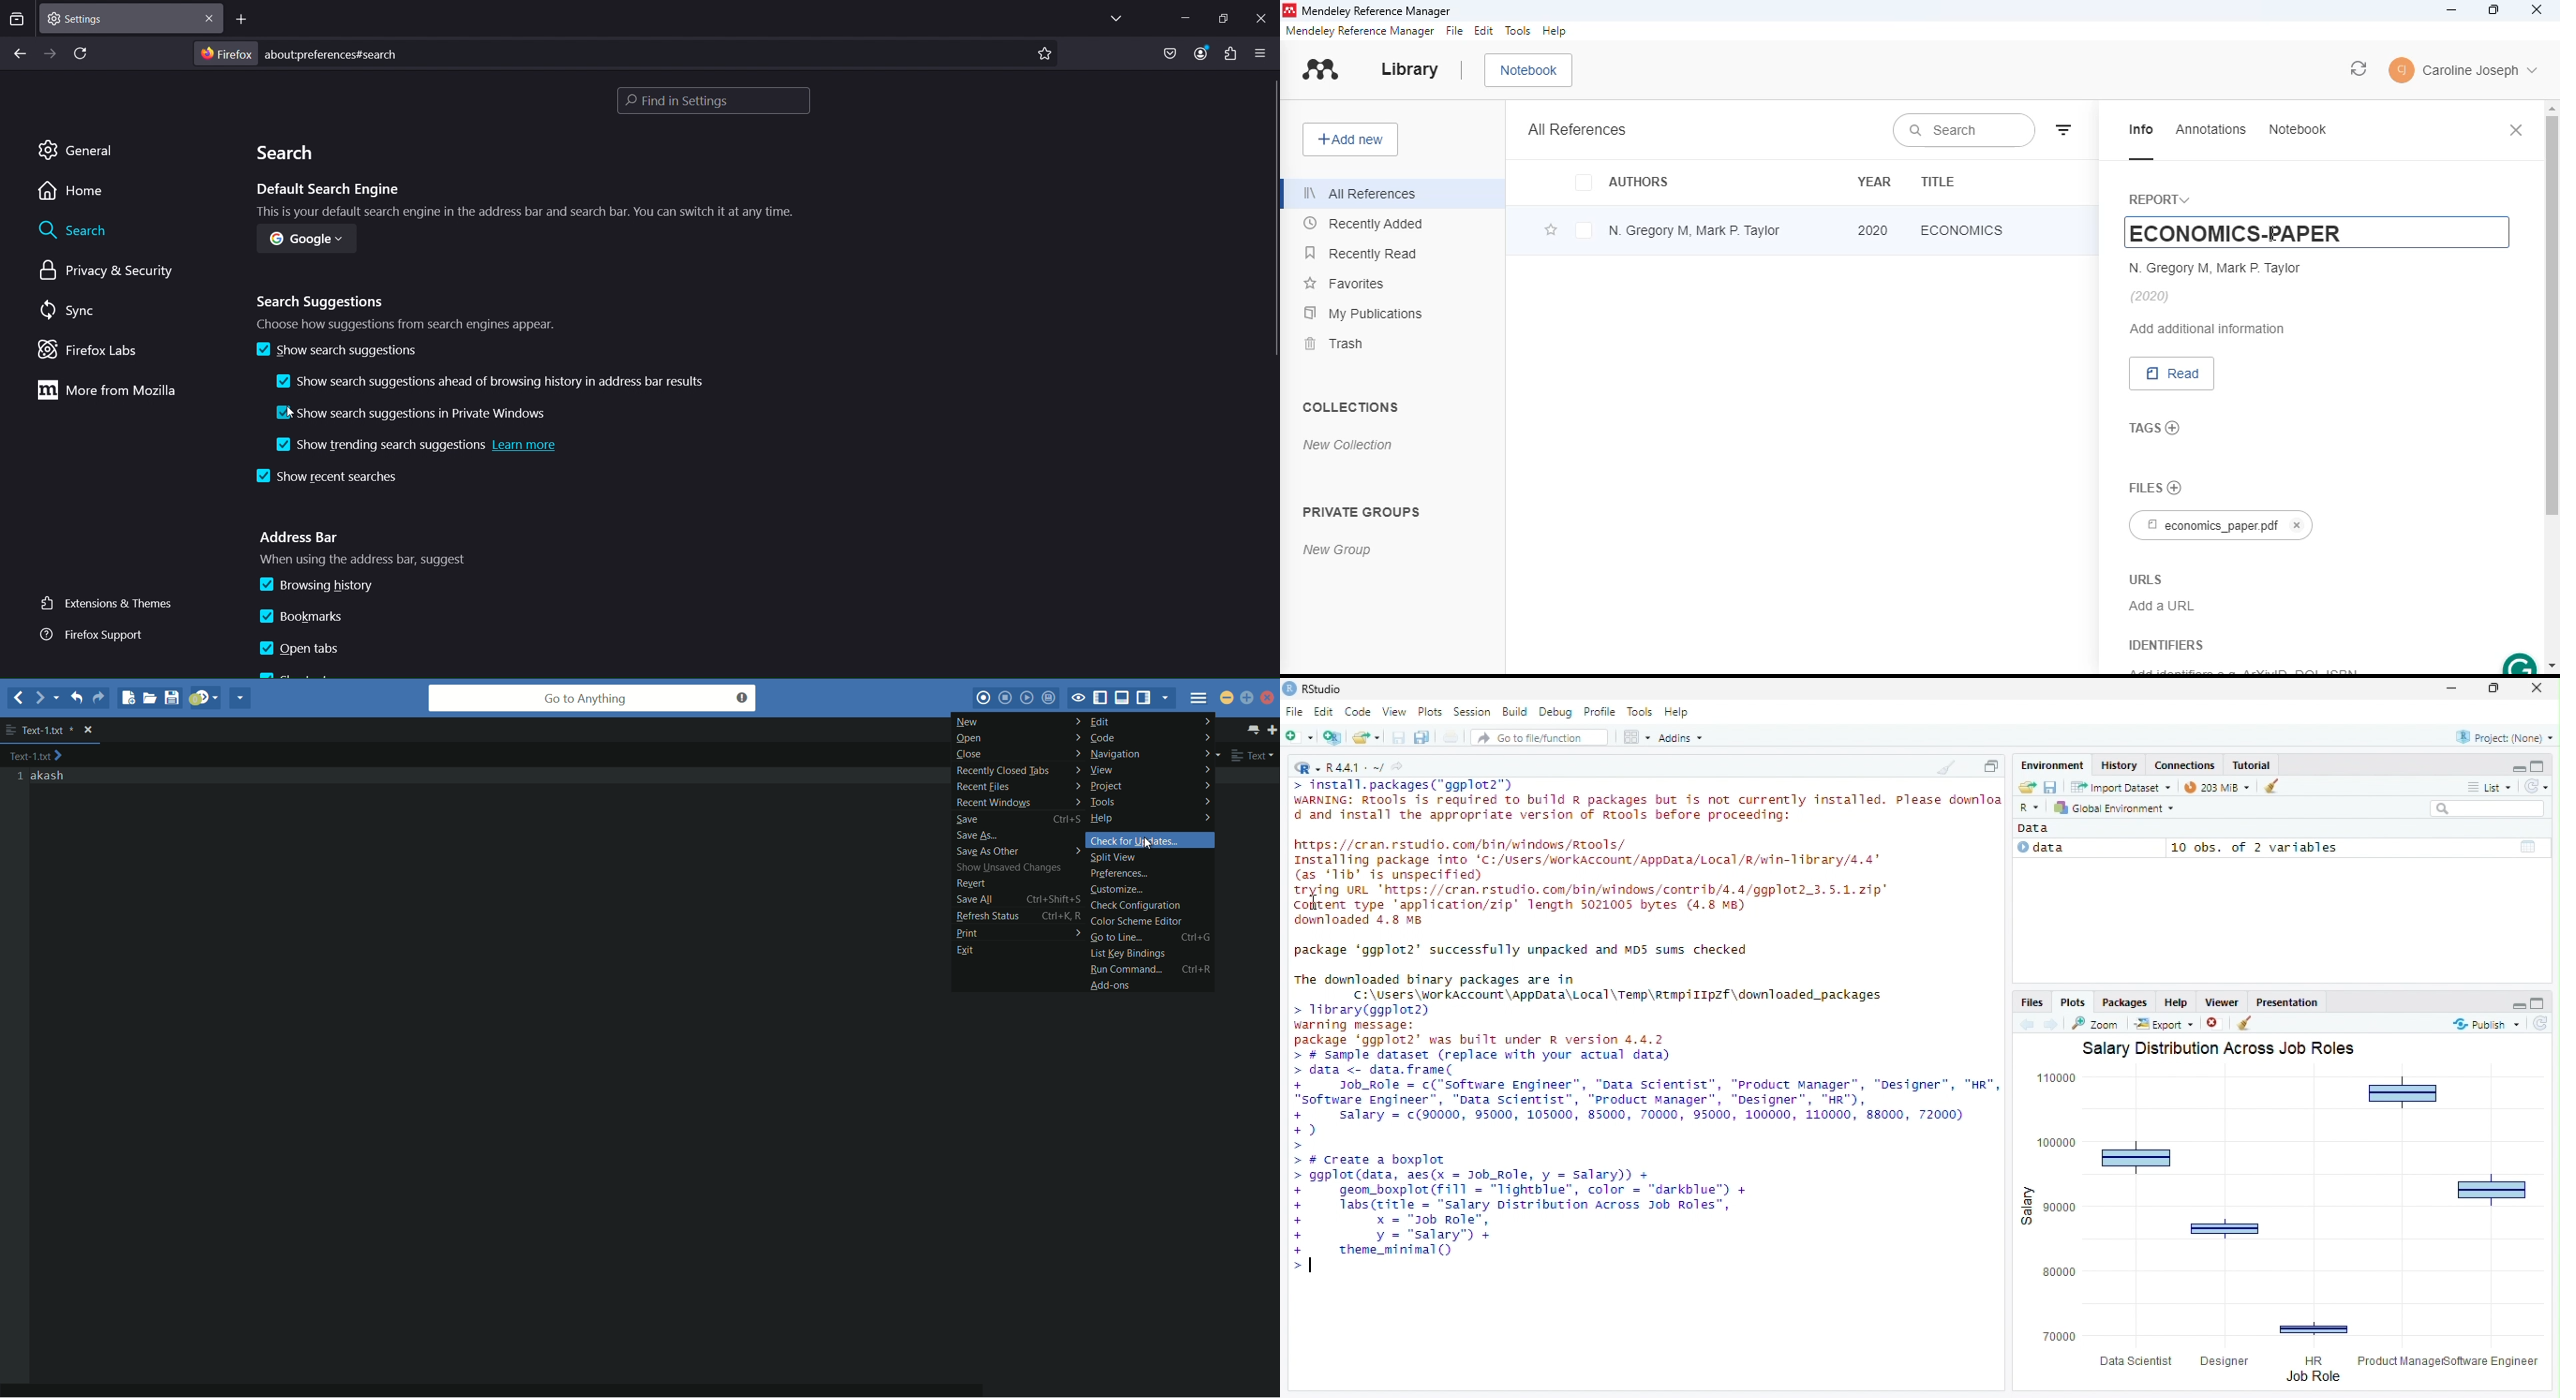 This screenshot has width=2576, height=1400. What do you see at coordinates (2253, 765) in the screenshot?
I see `Tutorial` at bounding box center [2253, 765].